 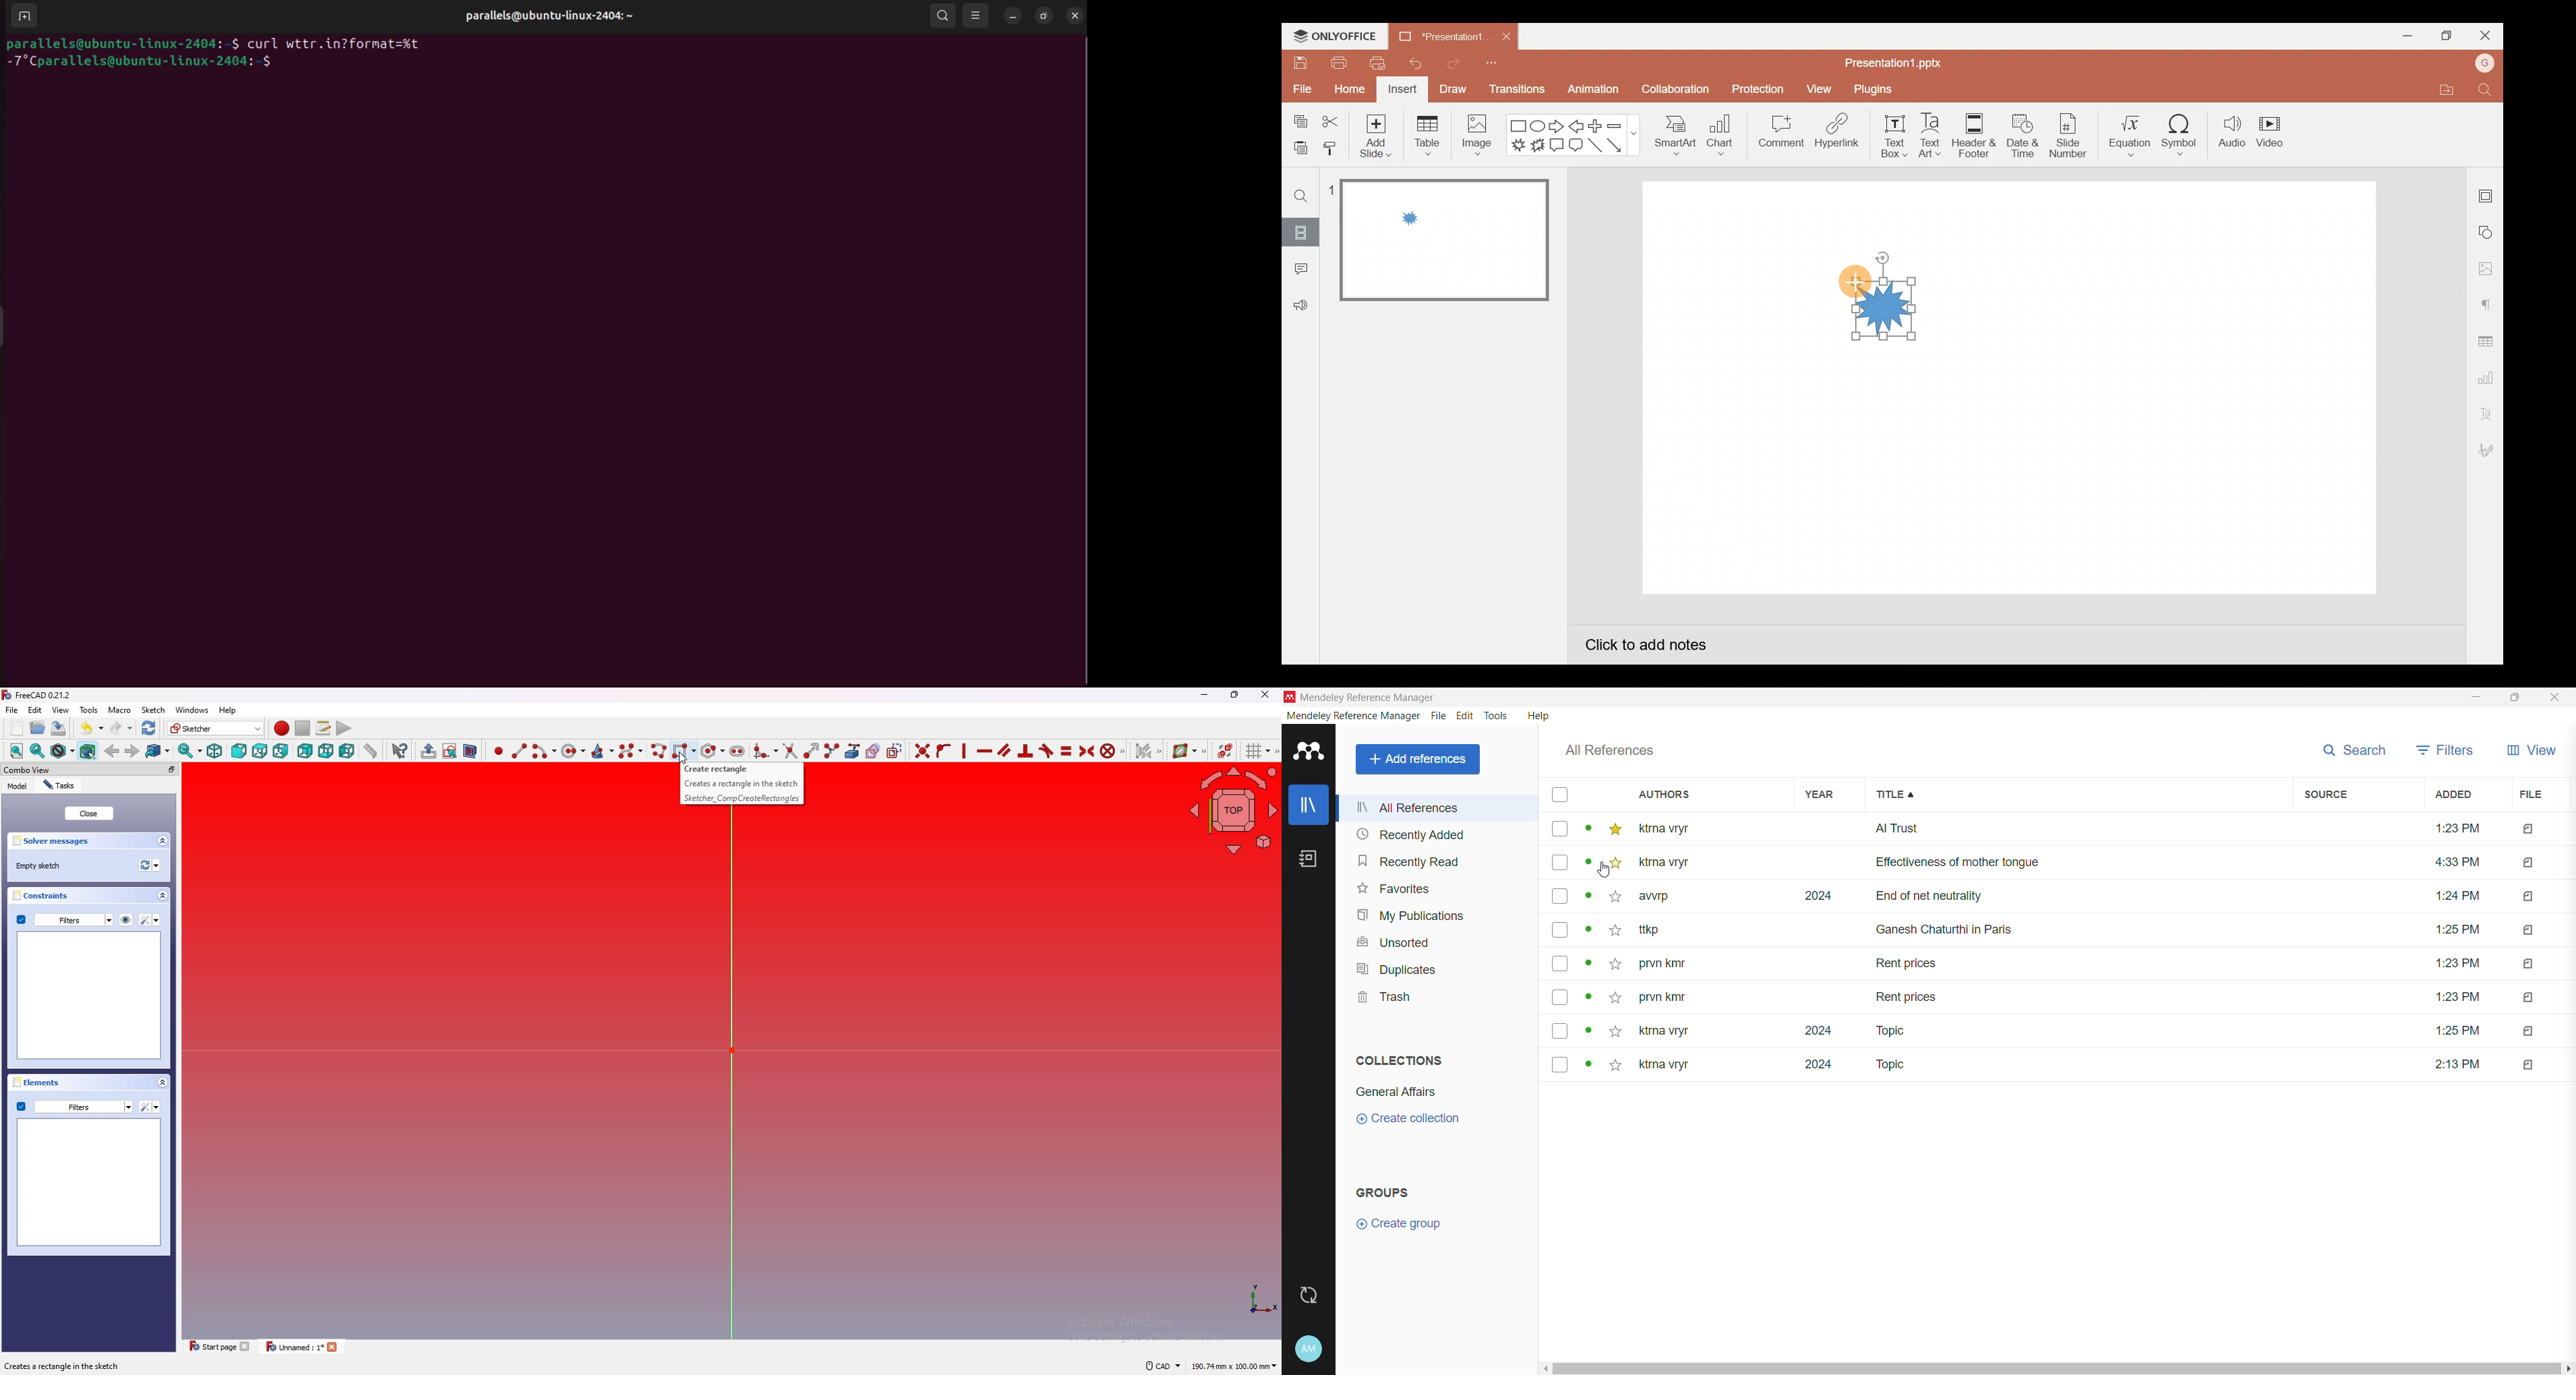 I want to click on cad navigation, so click(x=1164, y=1366).